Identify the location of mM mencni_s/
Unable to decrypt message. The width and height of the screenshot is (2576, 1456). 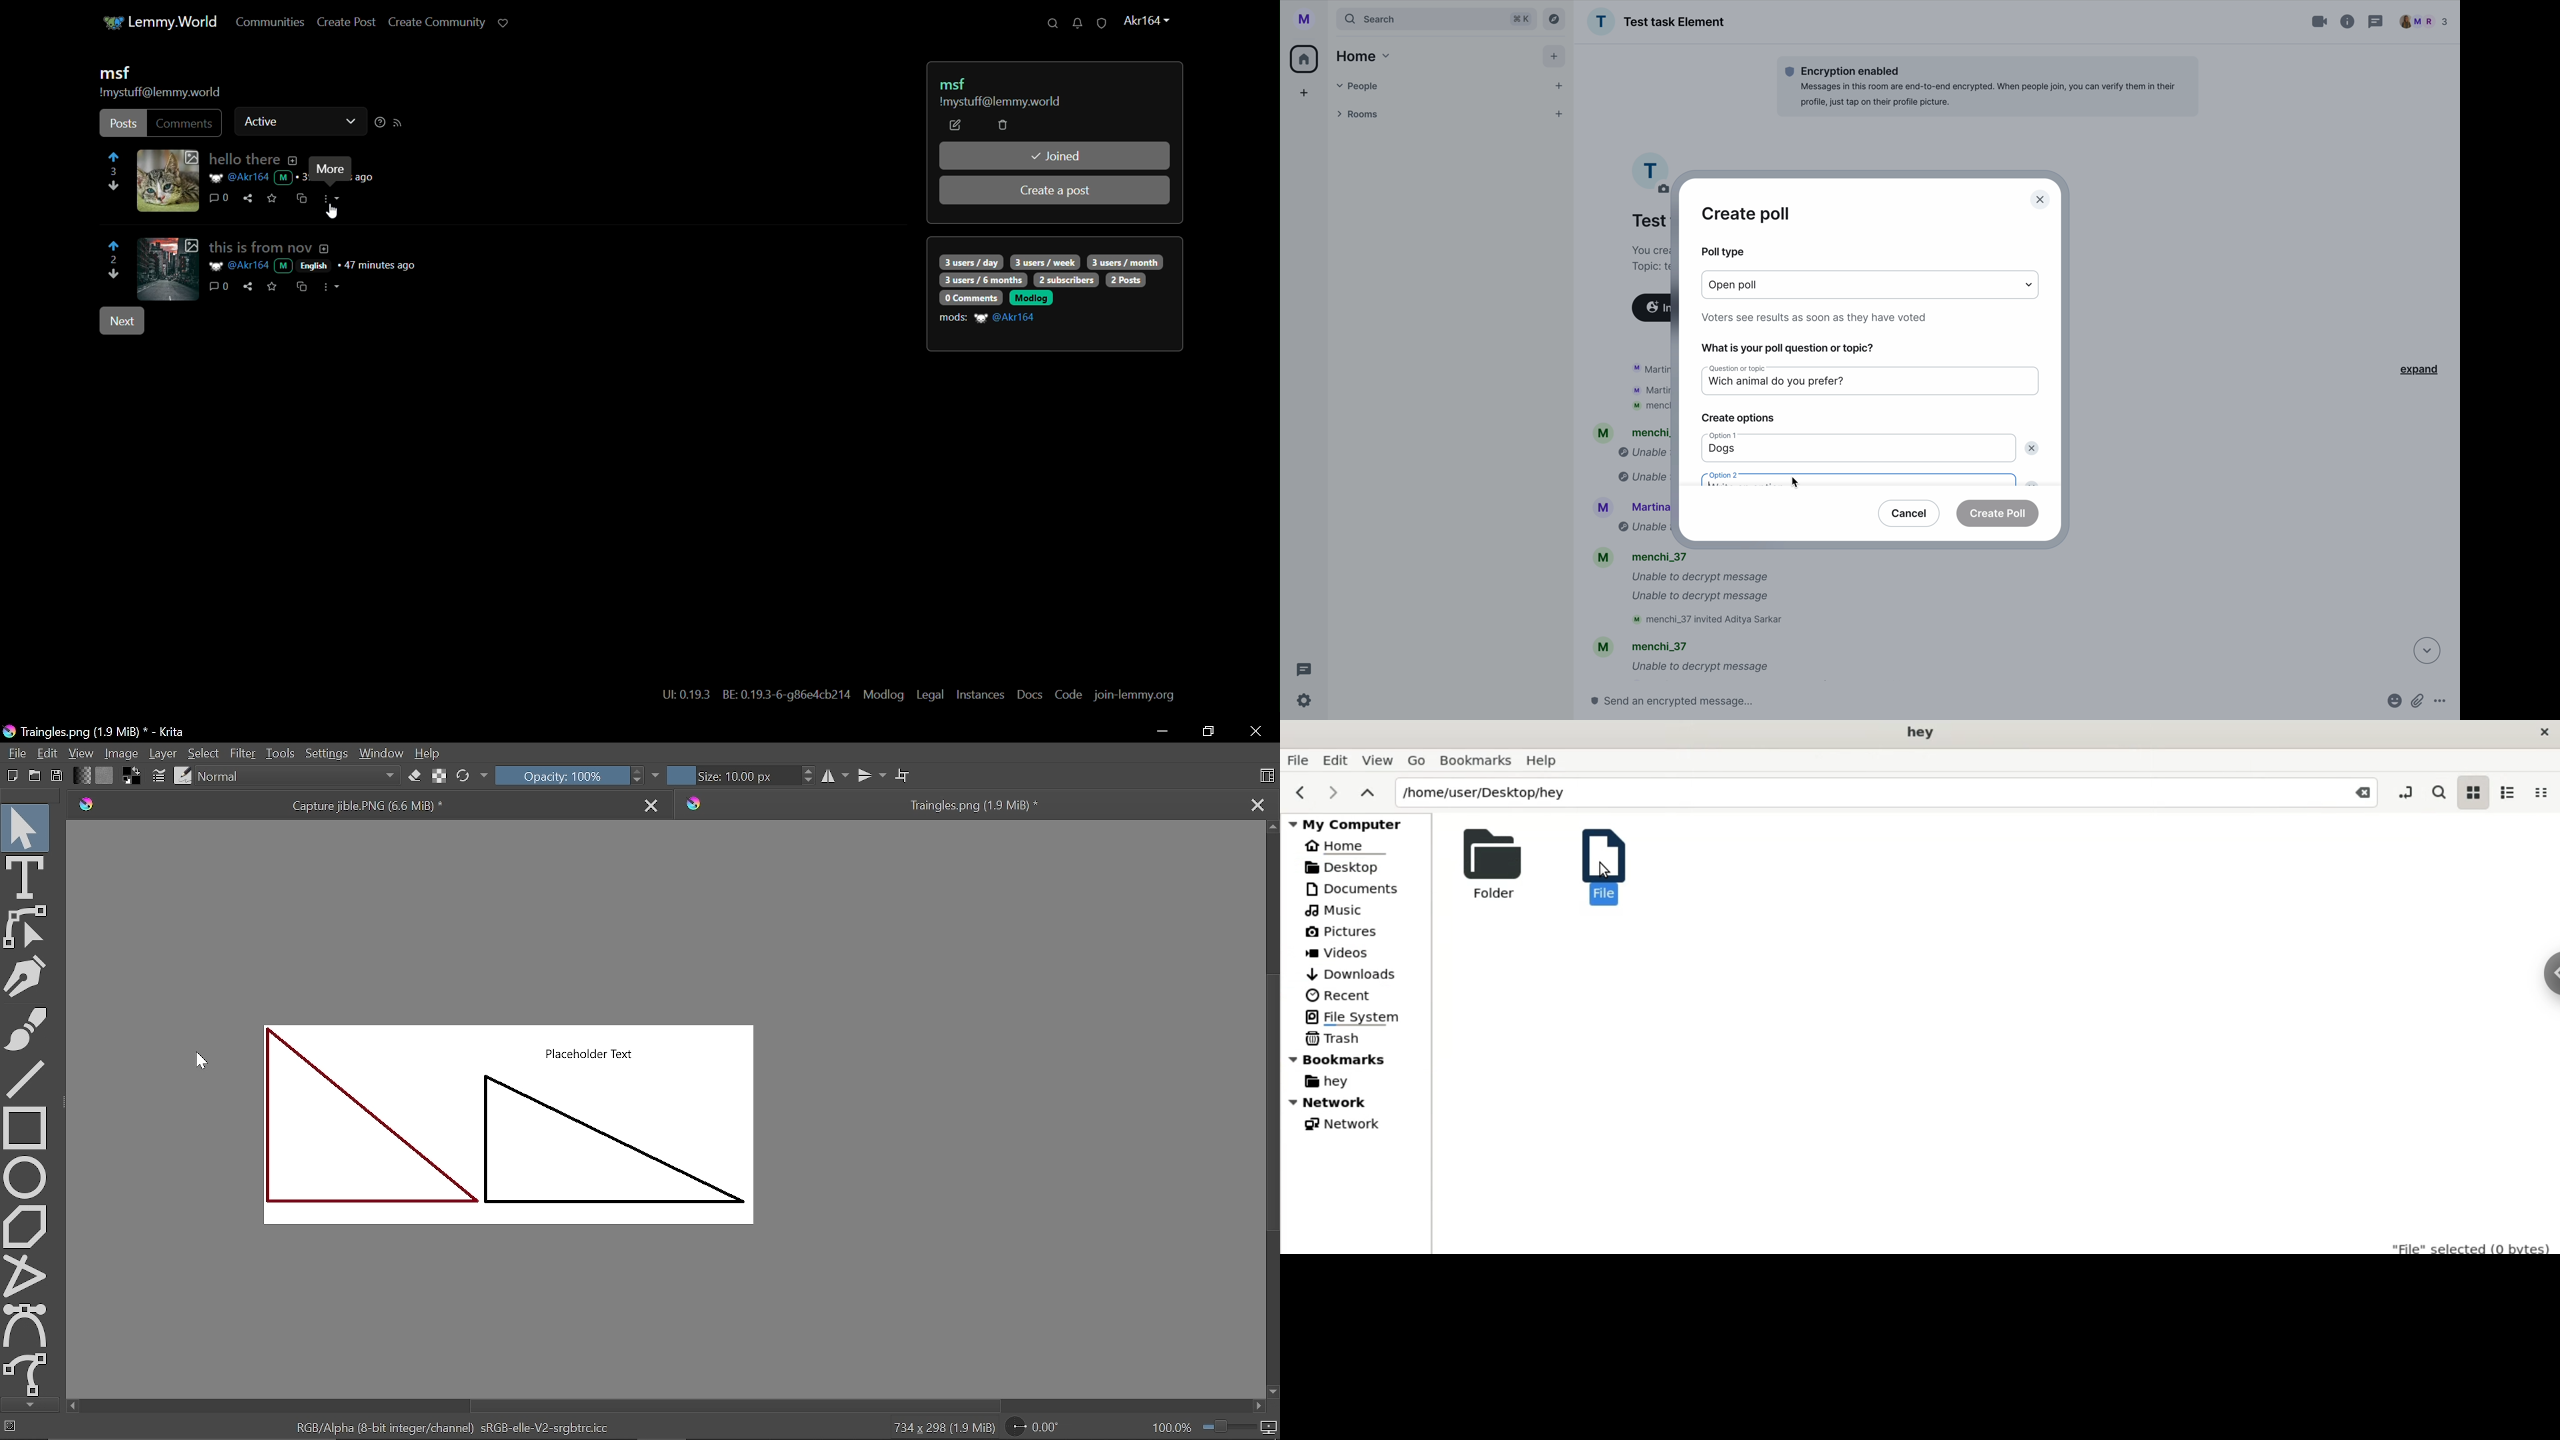
(1680, 658).